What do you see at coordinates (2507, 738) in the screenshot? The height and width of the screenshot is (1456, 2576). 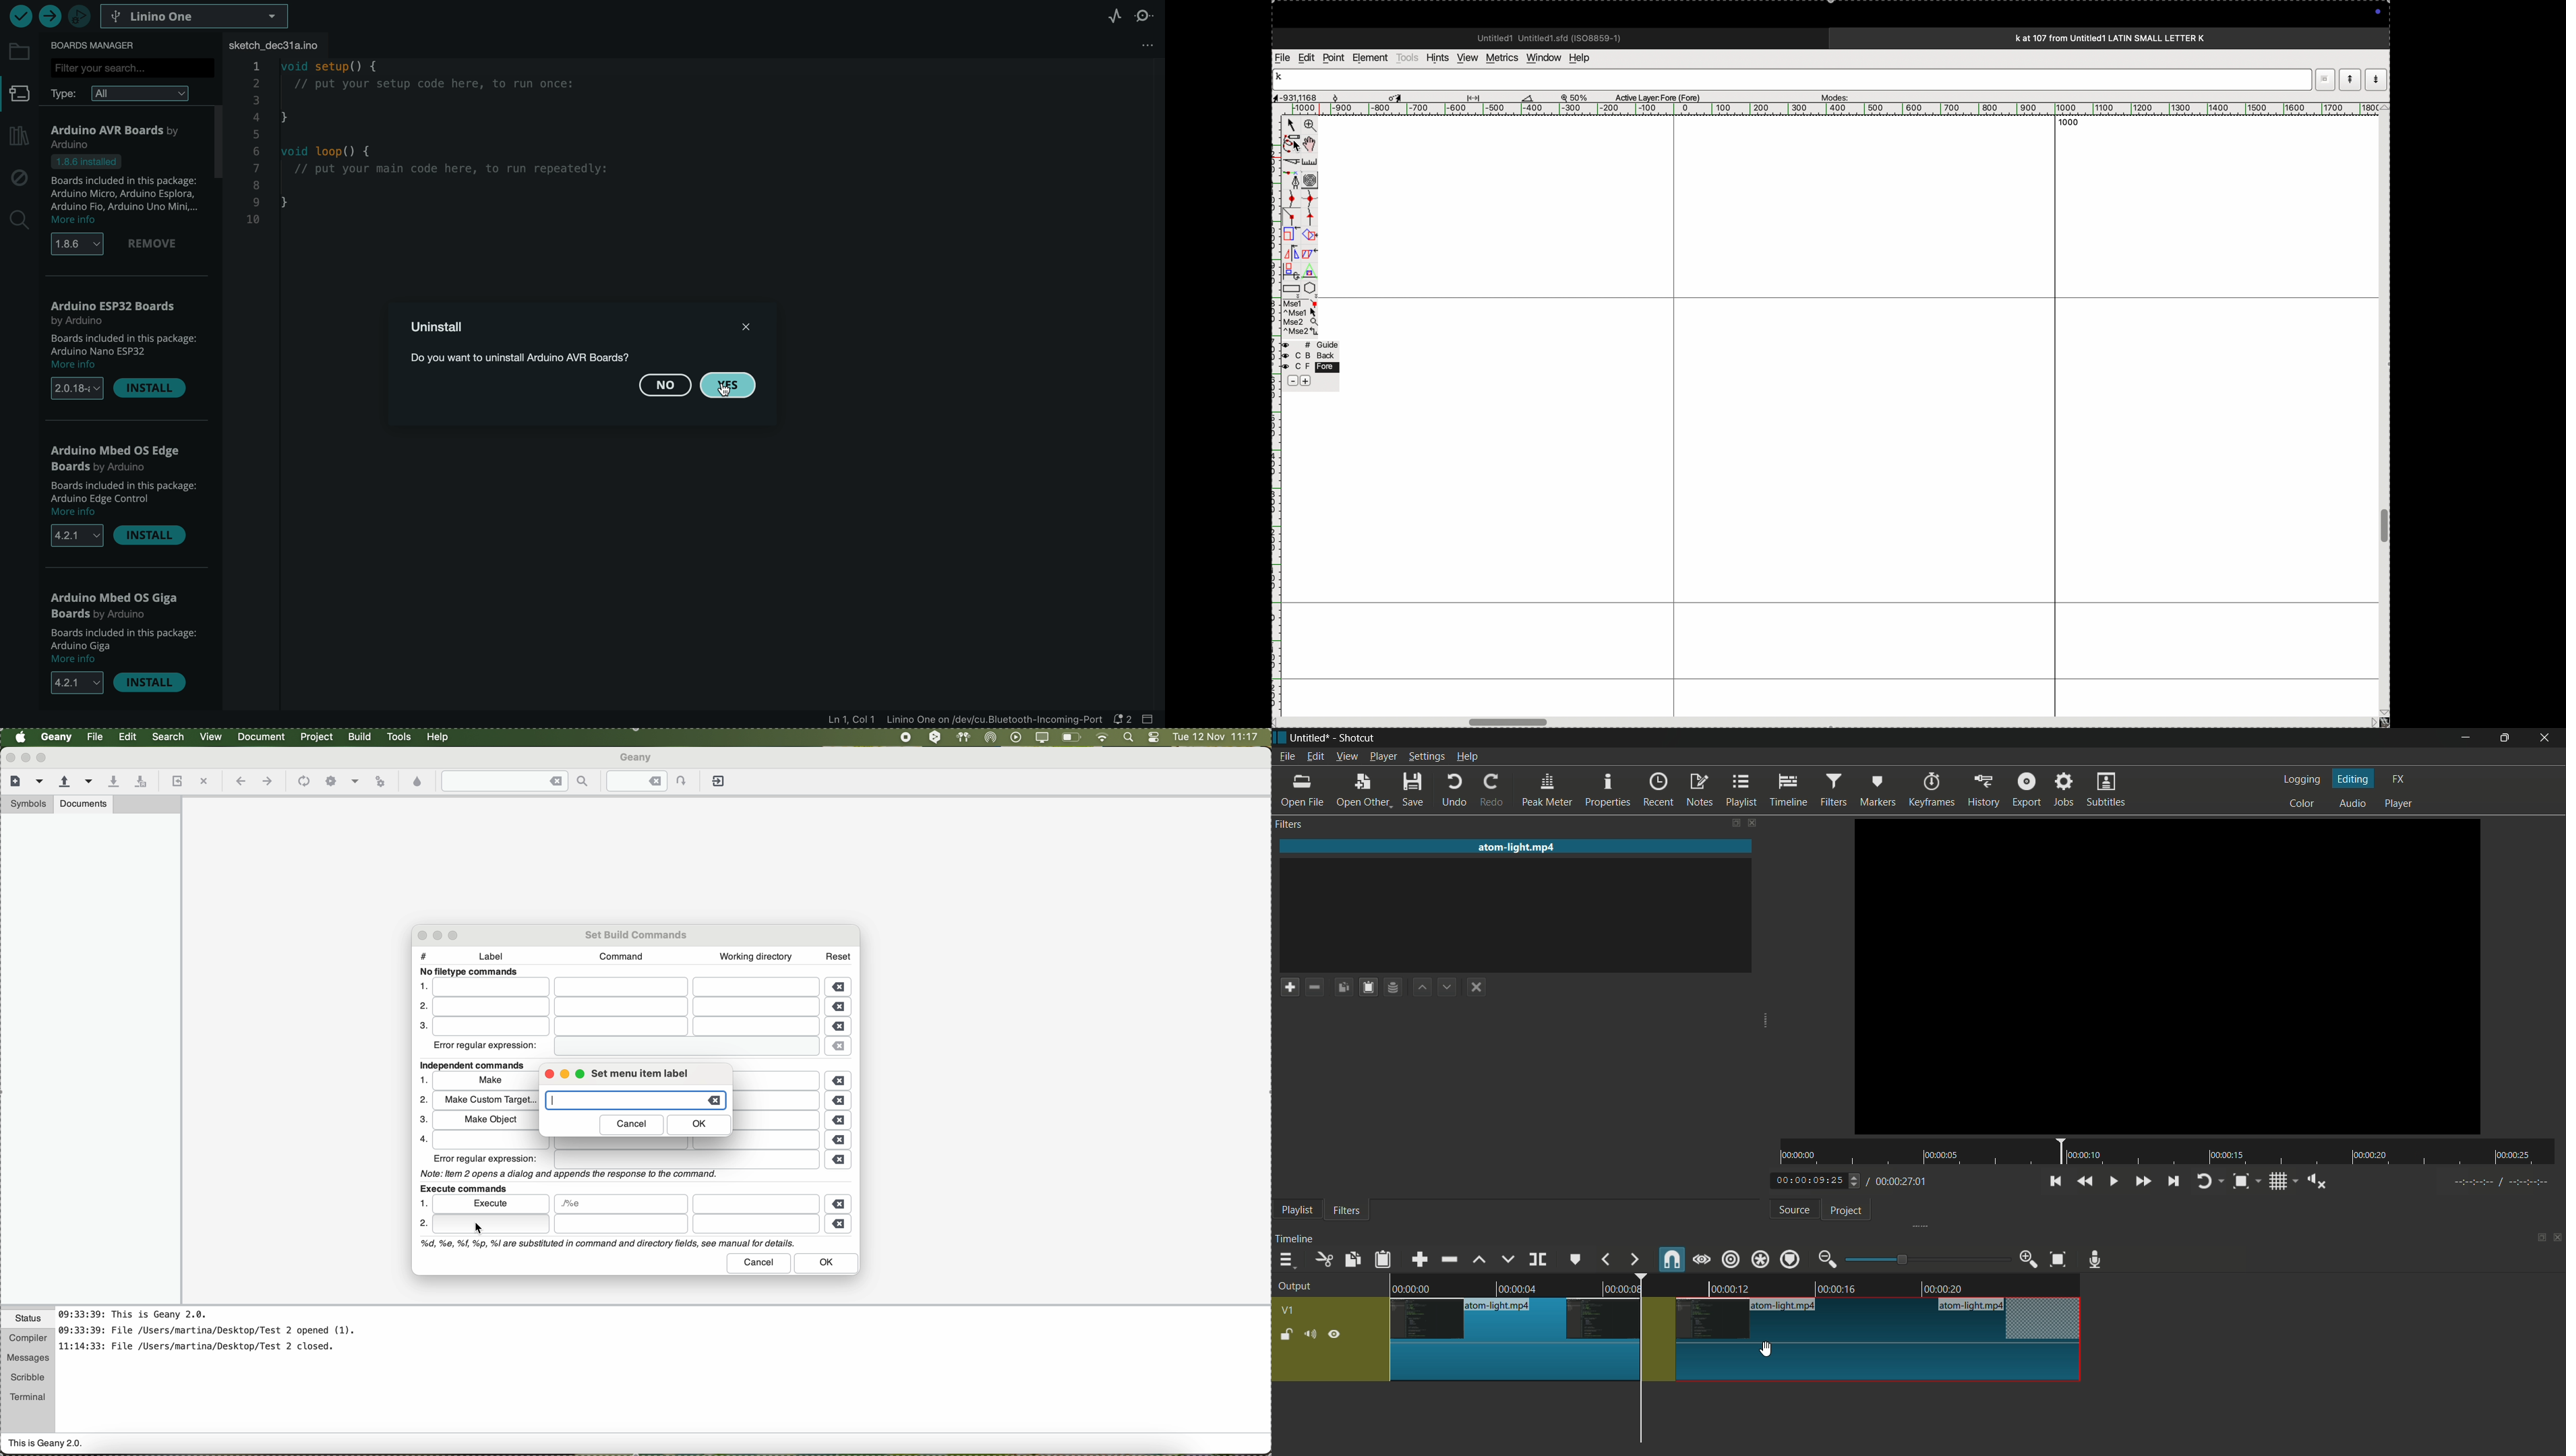 I see `maximize` at bounding box center [2507, 738].